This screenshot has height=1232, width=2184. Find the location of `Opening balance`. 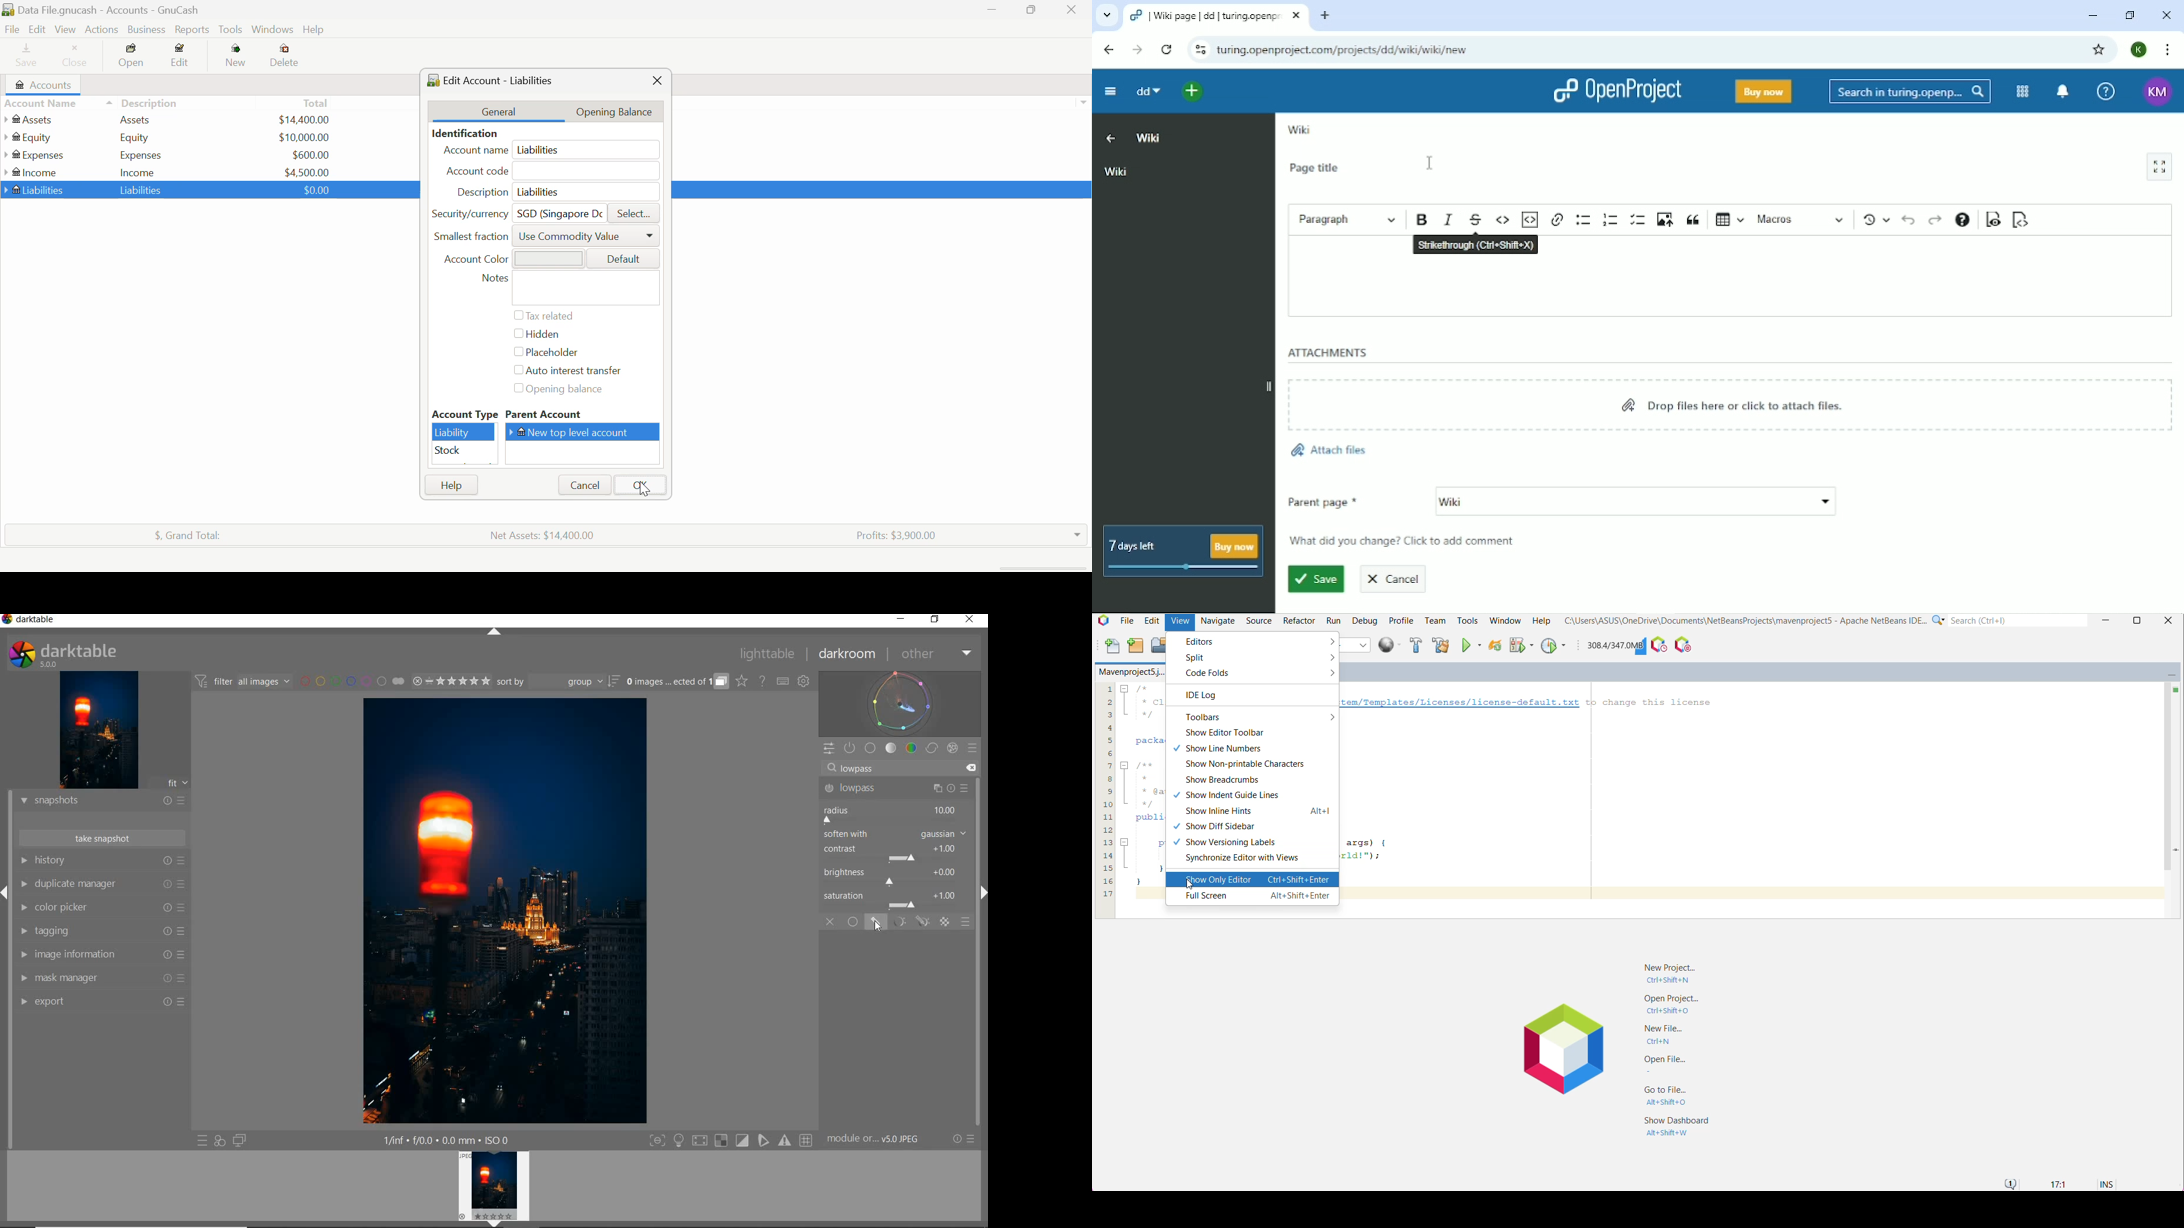

Opening balance is located at coordinates (569, 390).